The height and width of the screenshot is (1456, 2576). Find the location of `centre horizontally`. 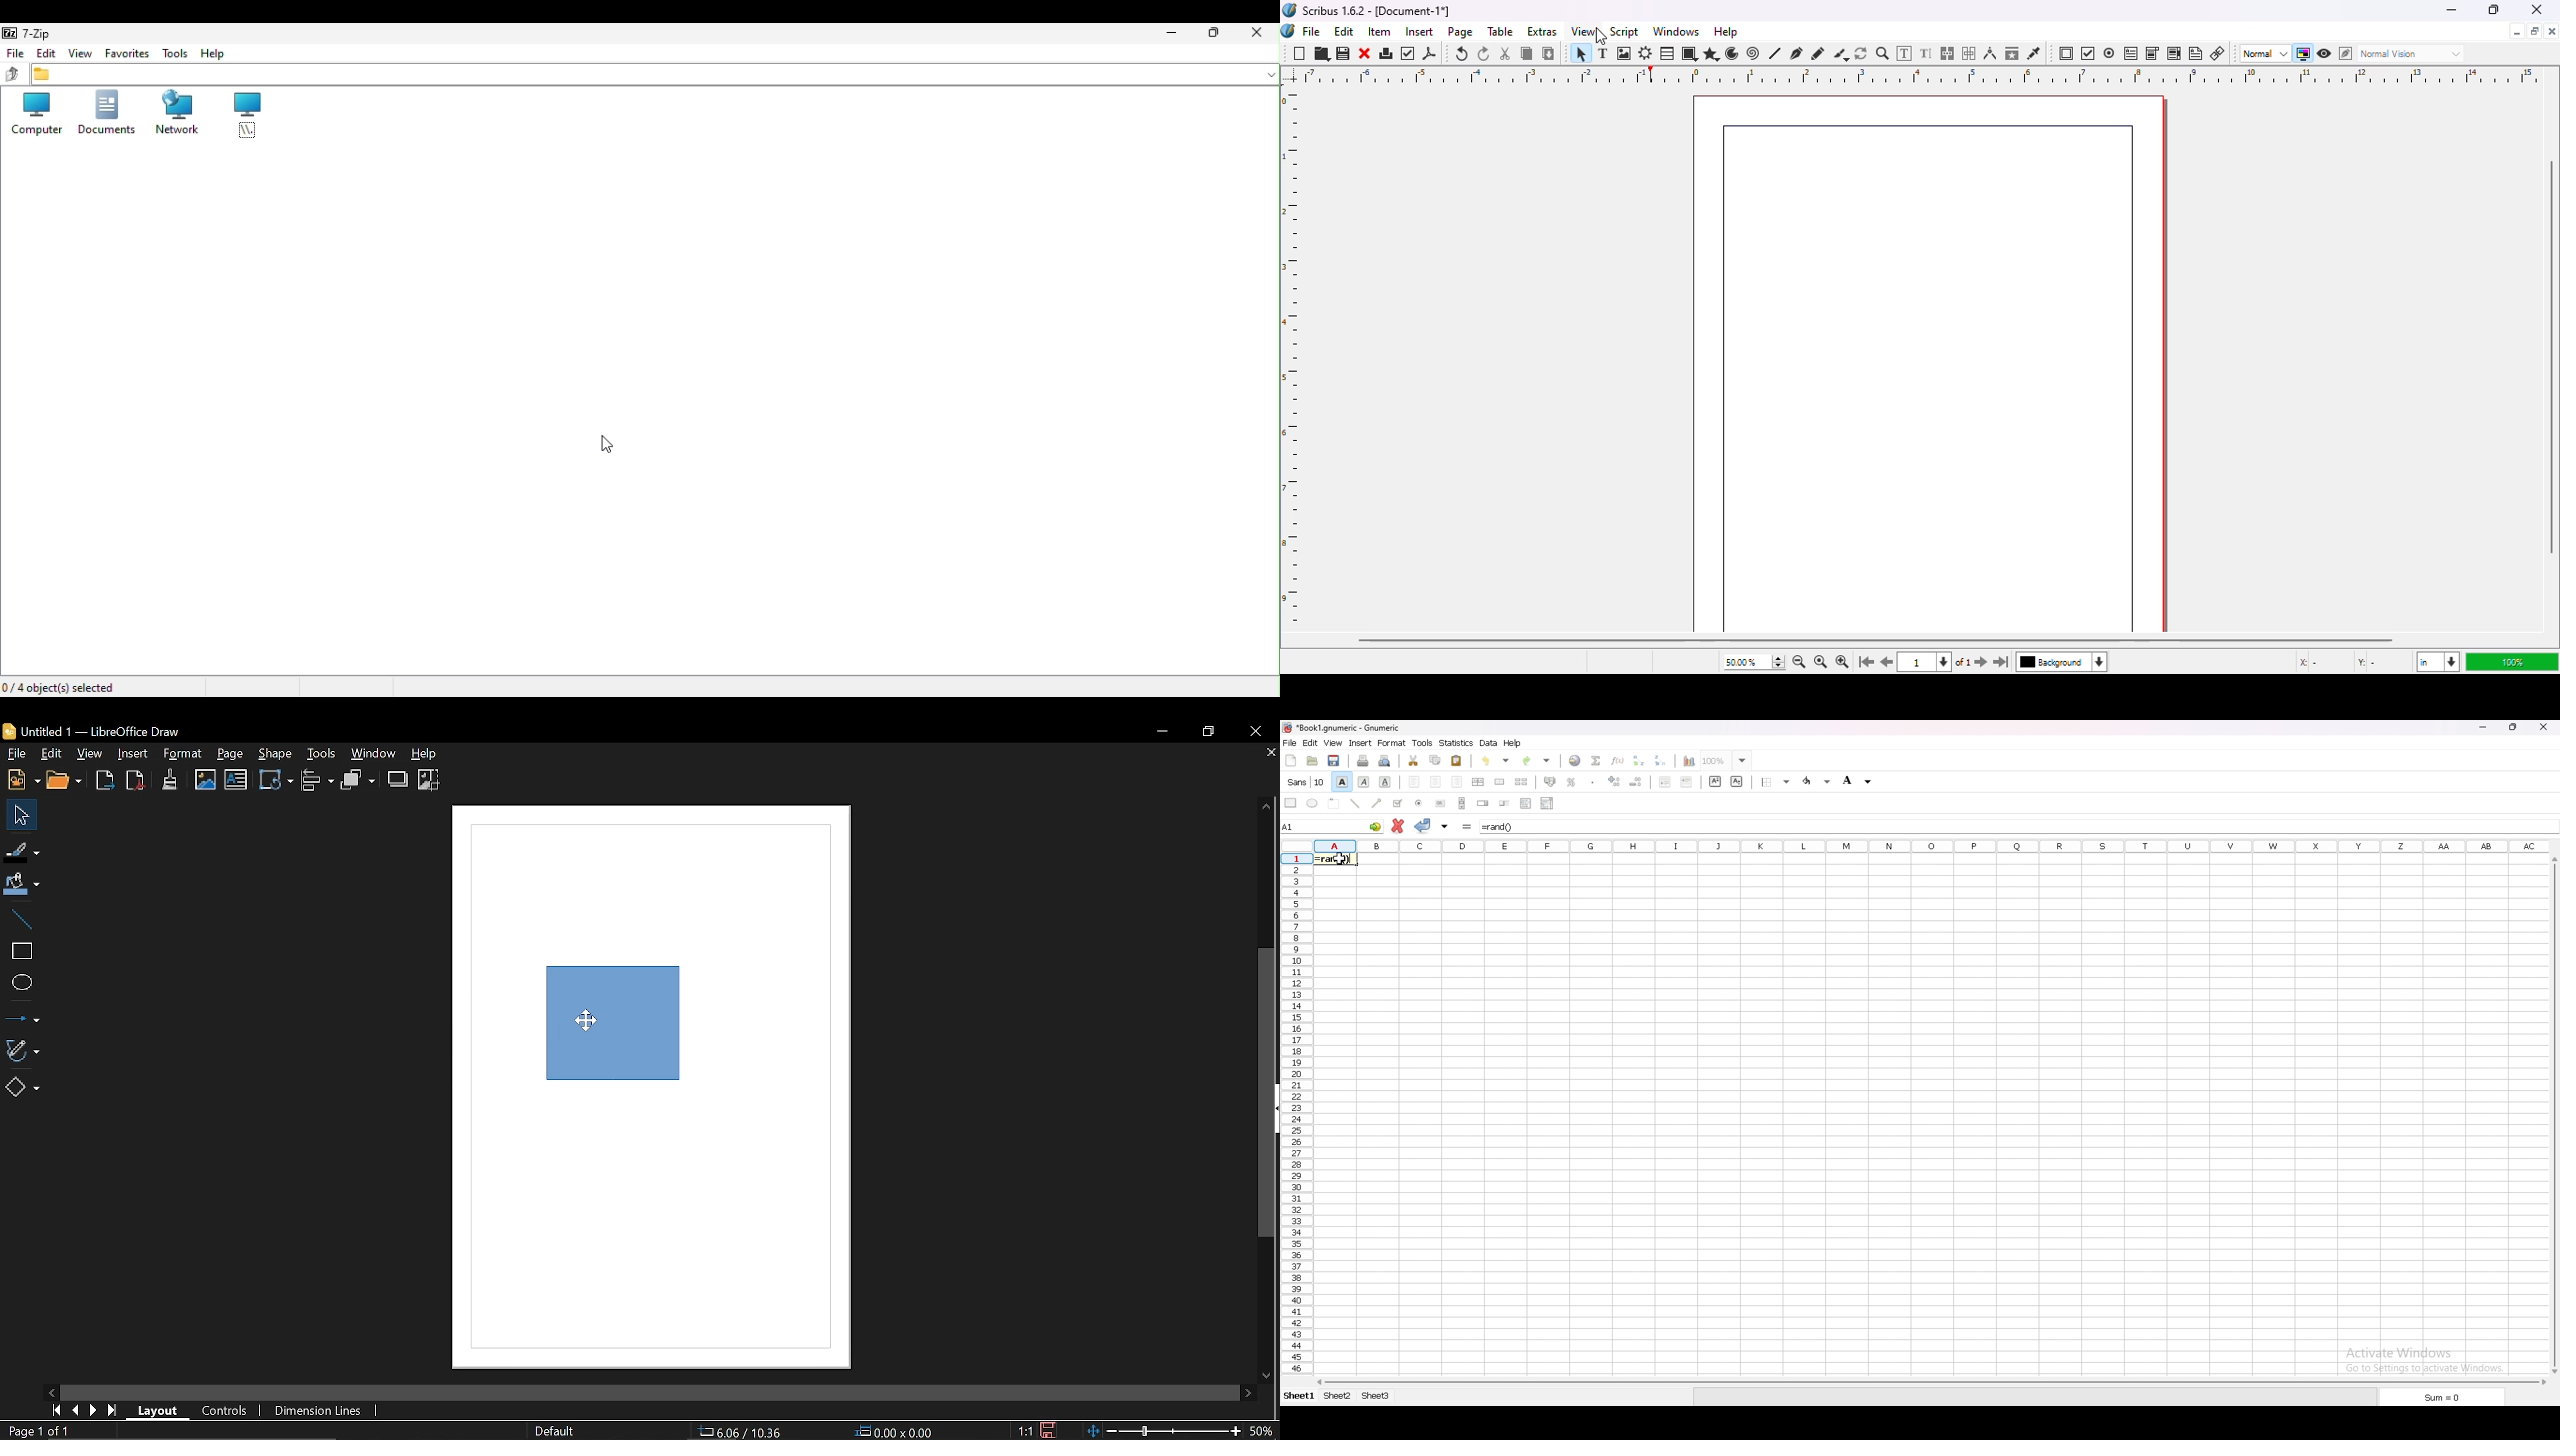

centre horizontally is located at coordinates (1479, 783).